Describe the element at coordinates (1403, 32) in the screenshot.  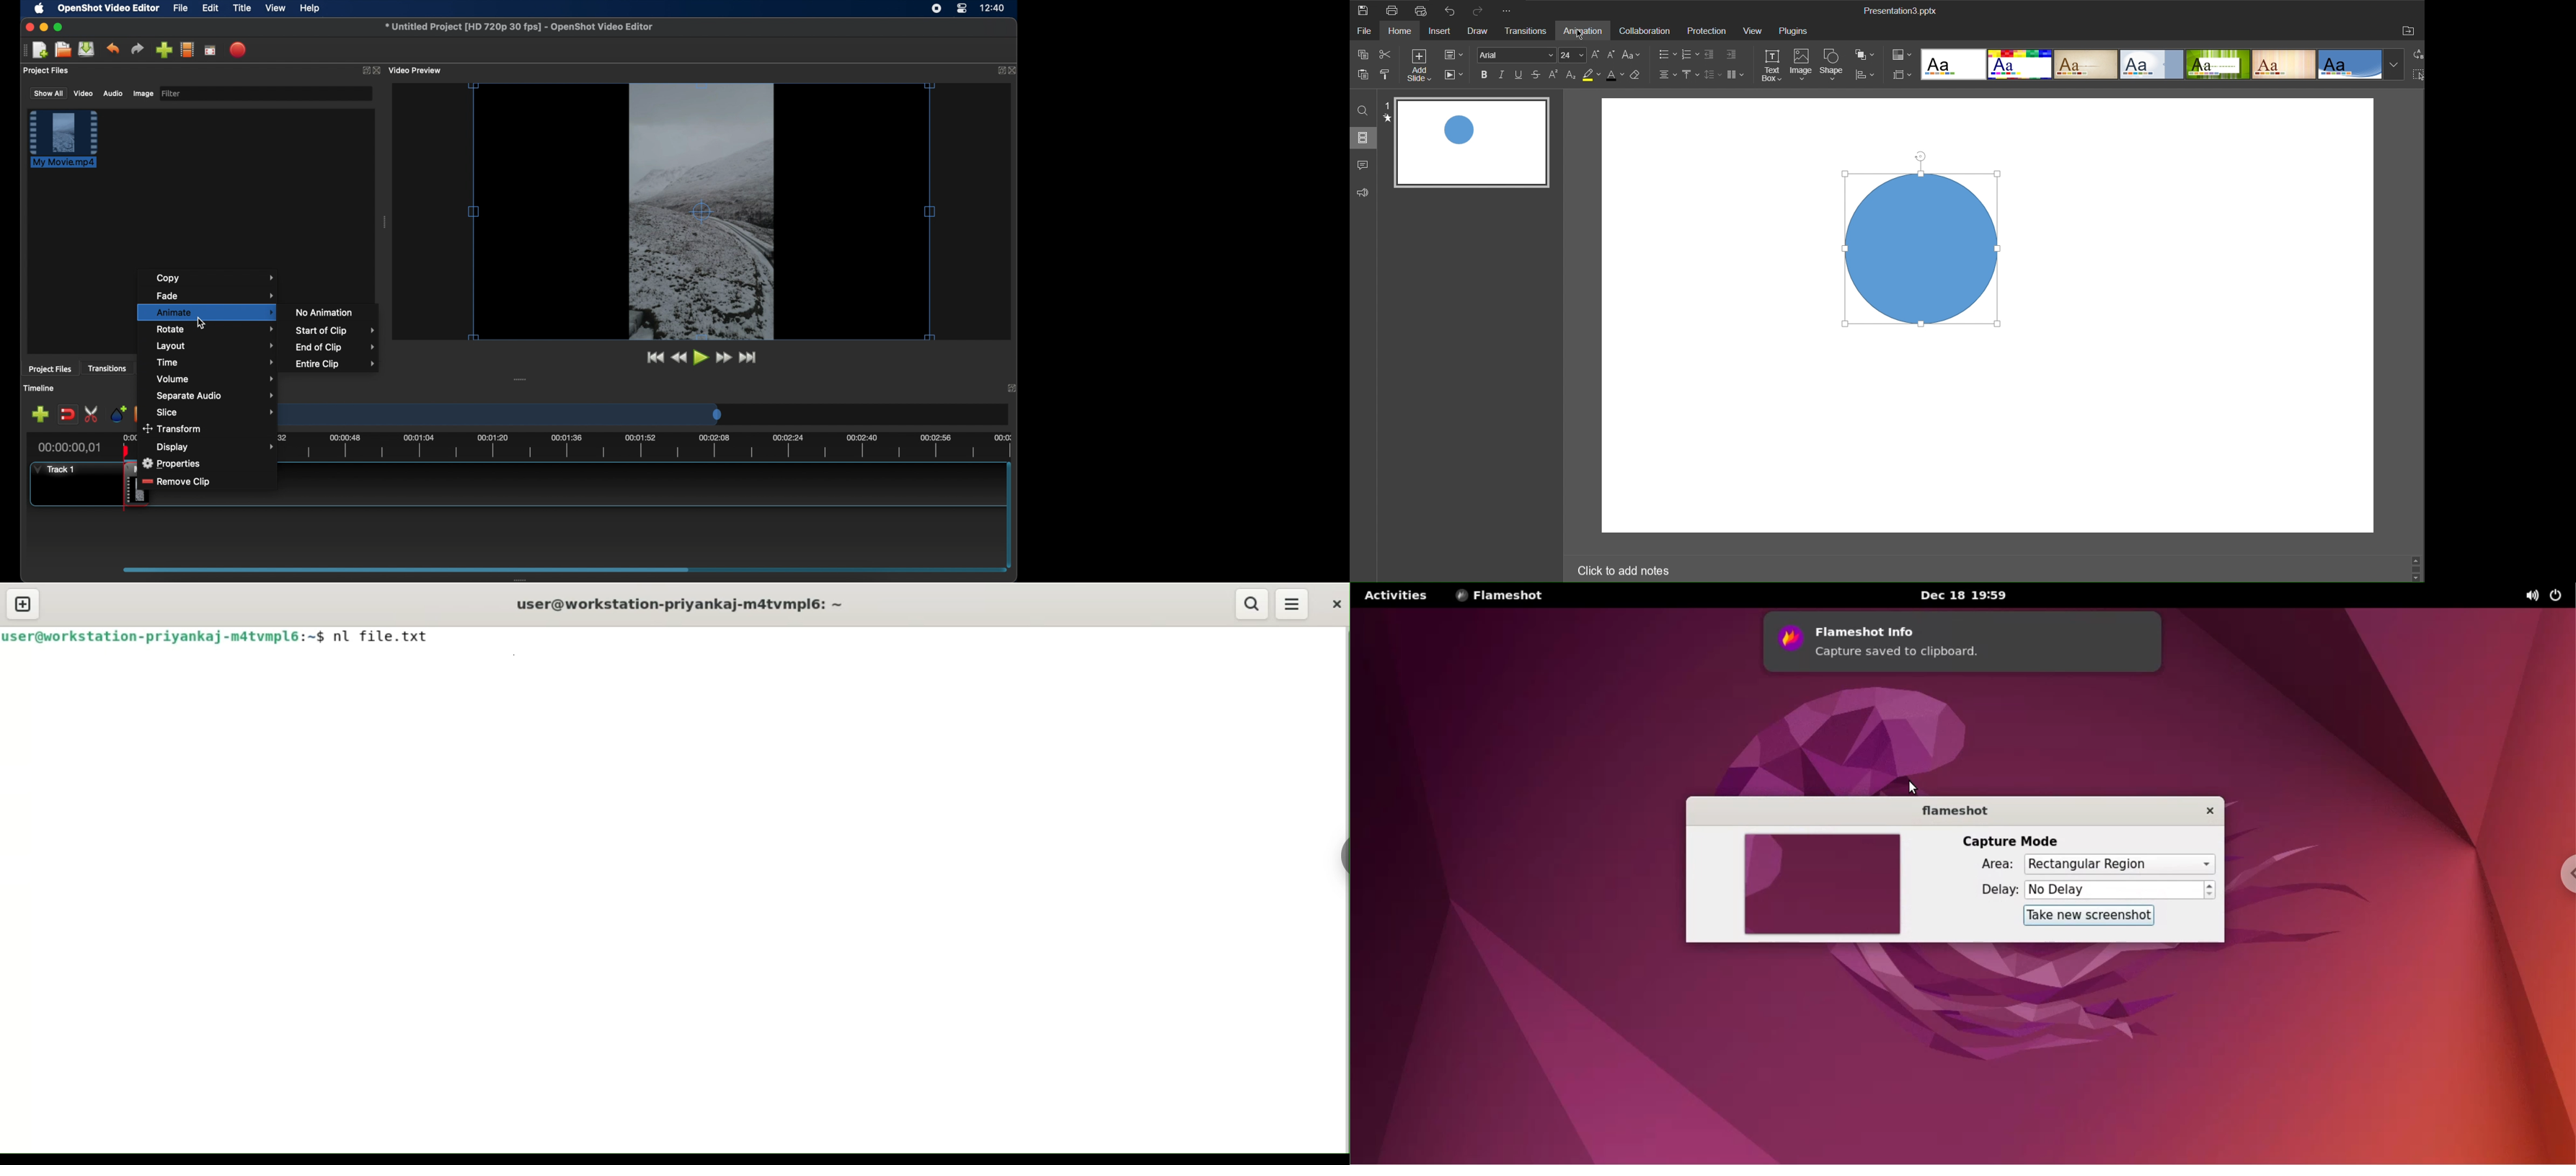
I see `Home` at that location.